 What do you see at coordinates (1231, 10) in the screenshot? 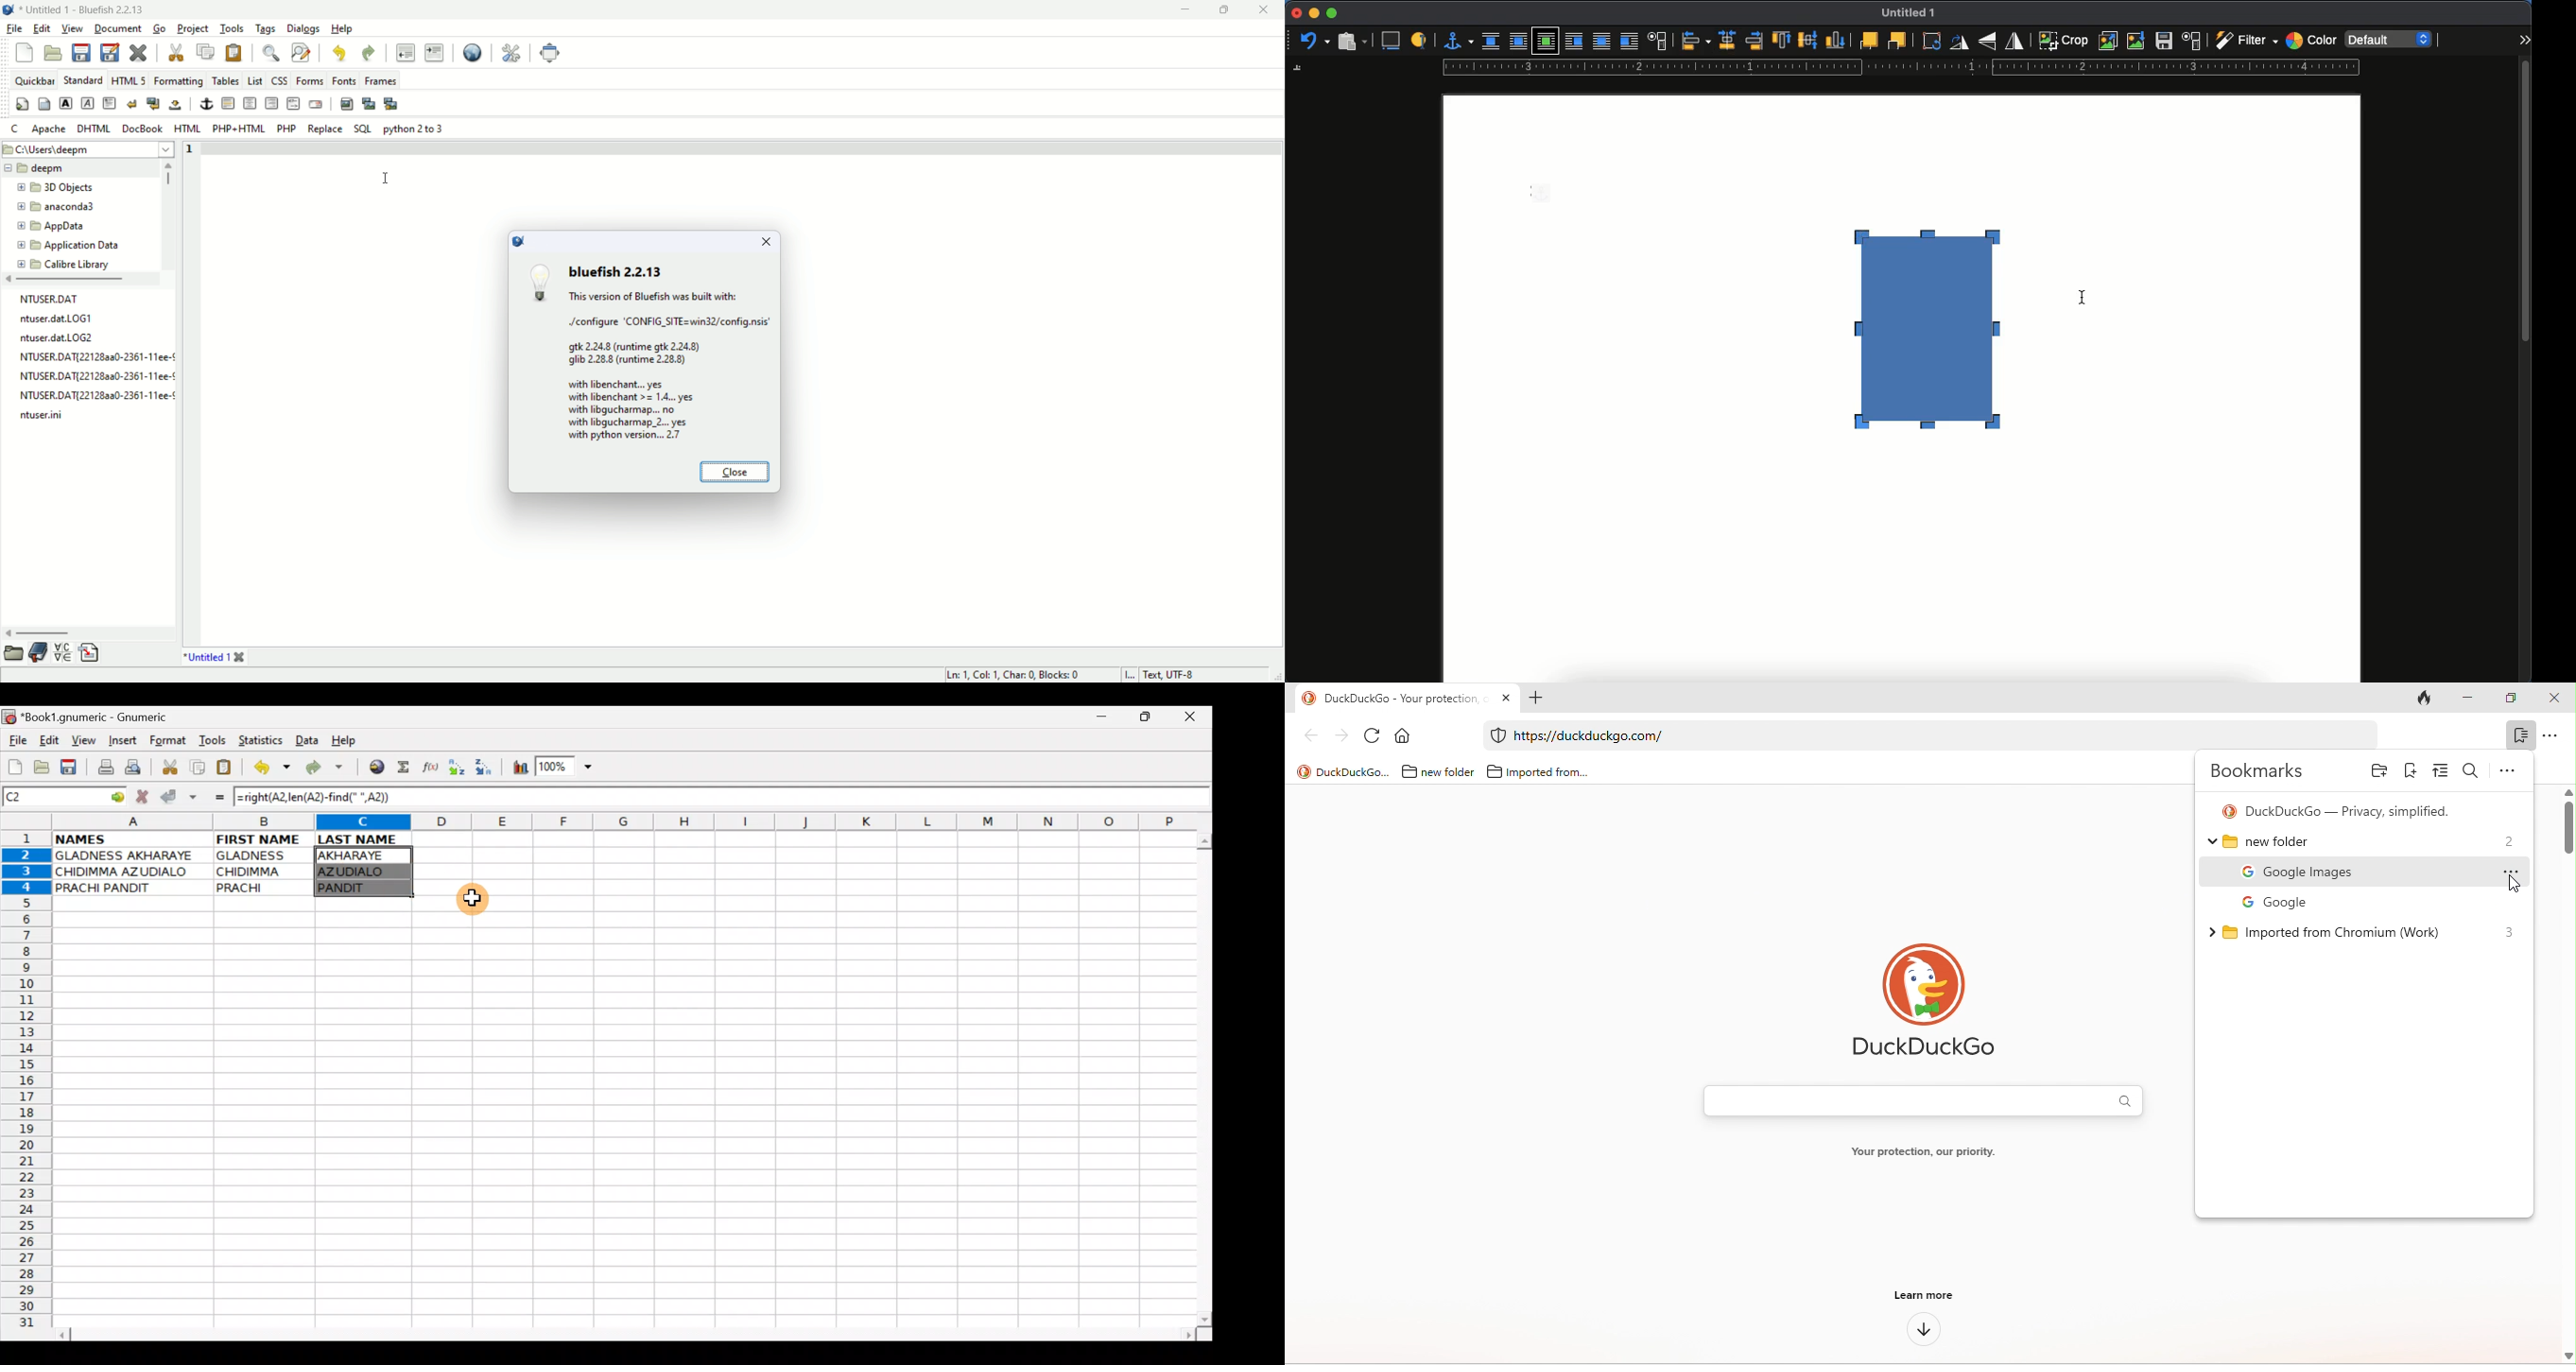
I see `maximize` at bounding box center [1231, 10].